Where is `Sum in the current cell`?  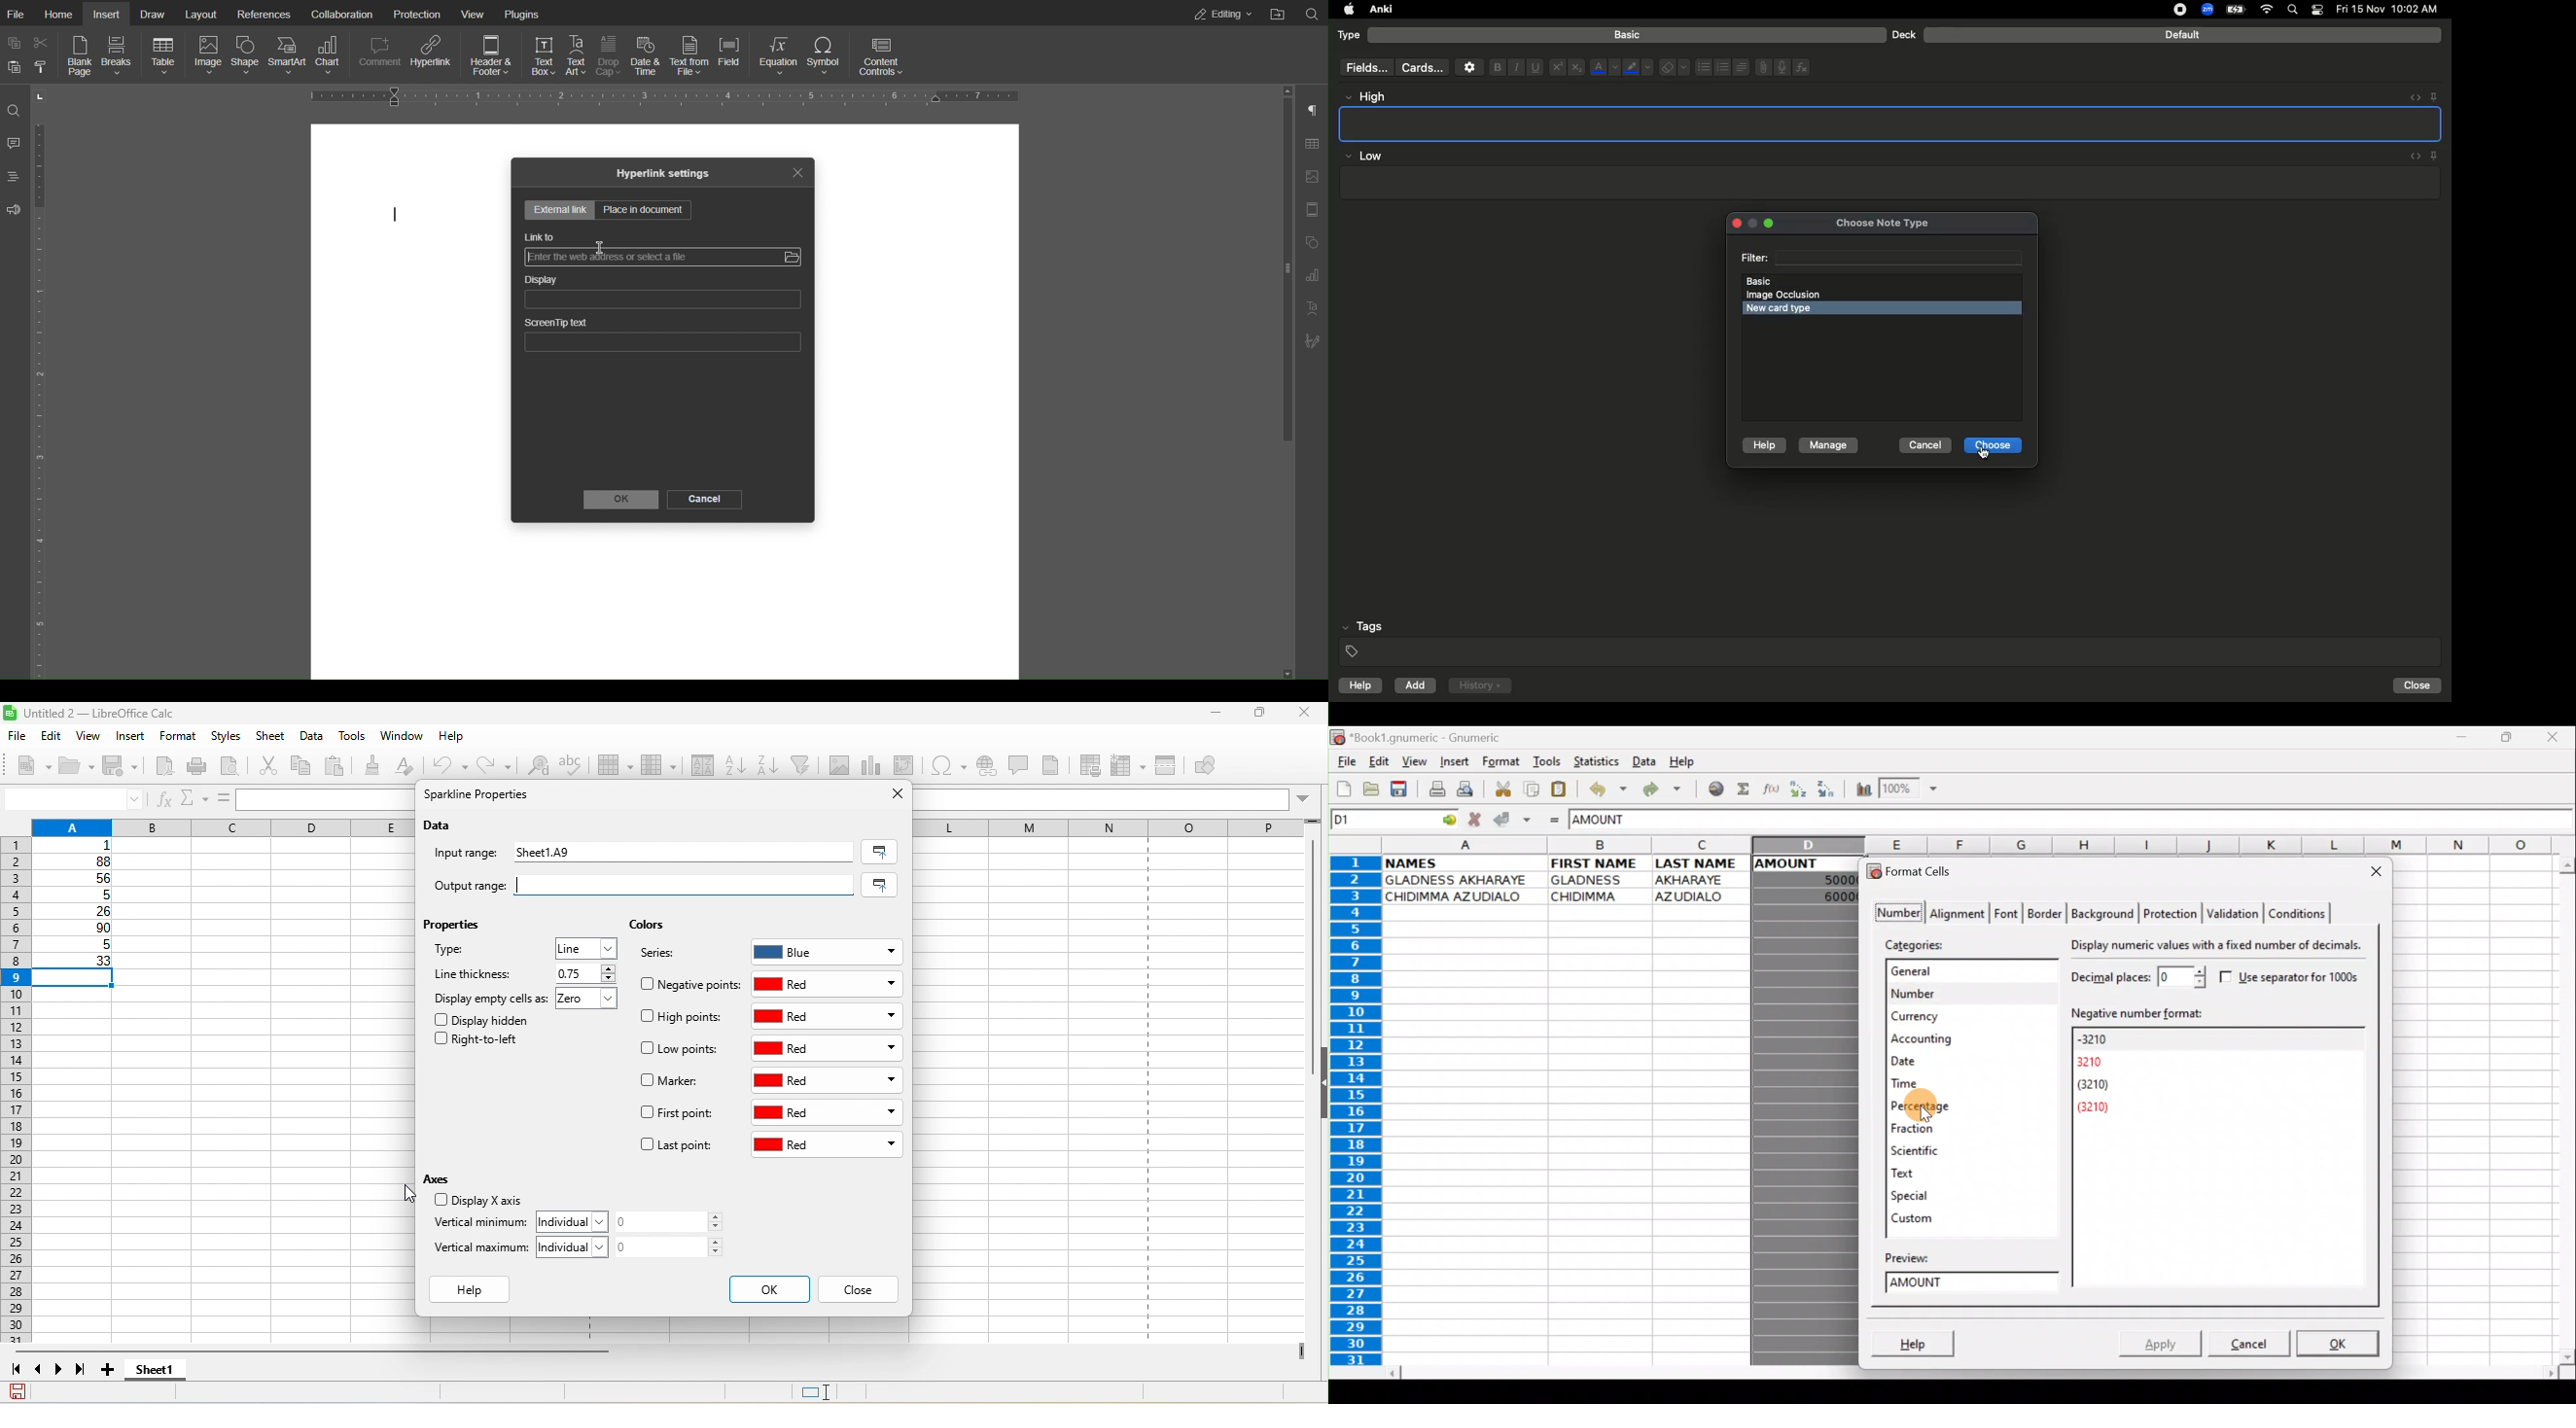 Sum in the current cell is located at coordinates (1744, 790).